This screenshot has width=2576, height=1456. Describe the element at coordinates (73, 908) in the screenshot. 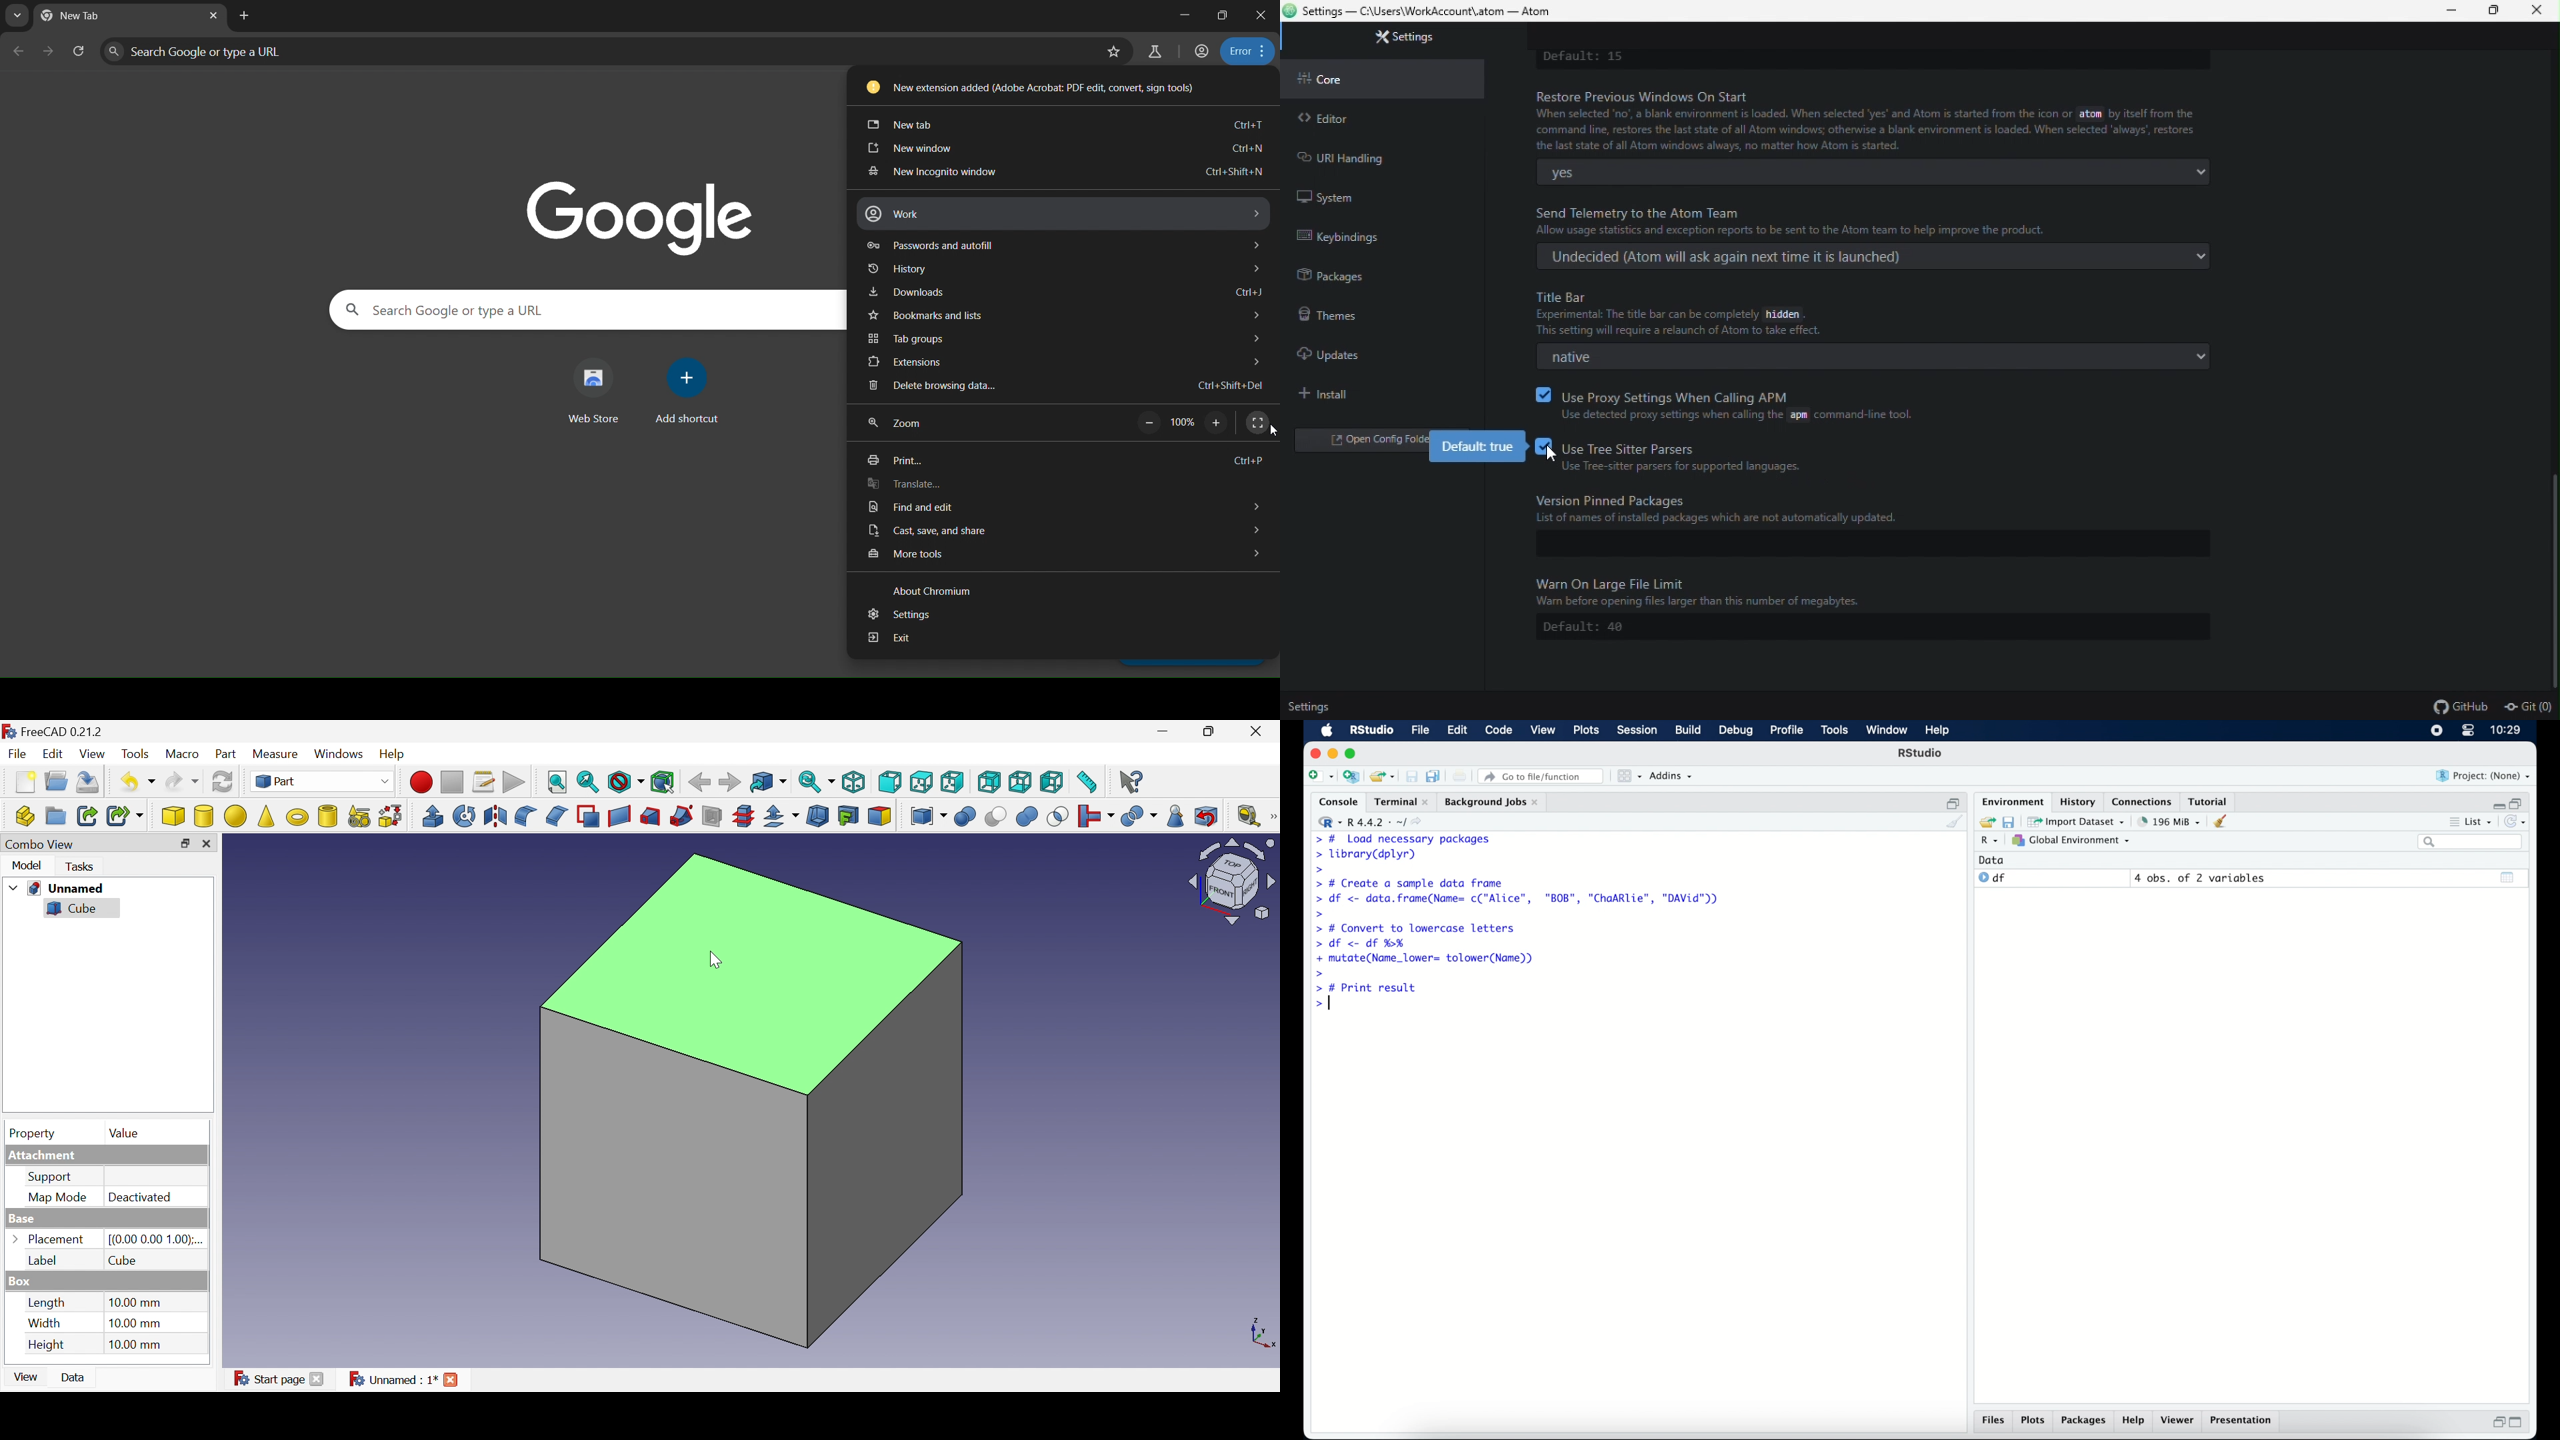

I see `Cube` at that location.